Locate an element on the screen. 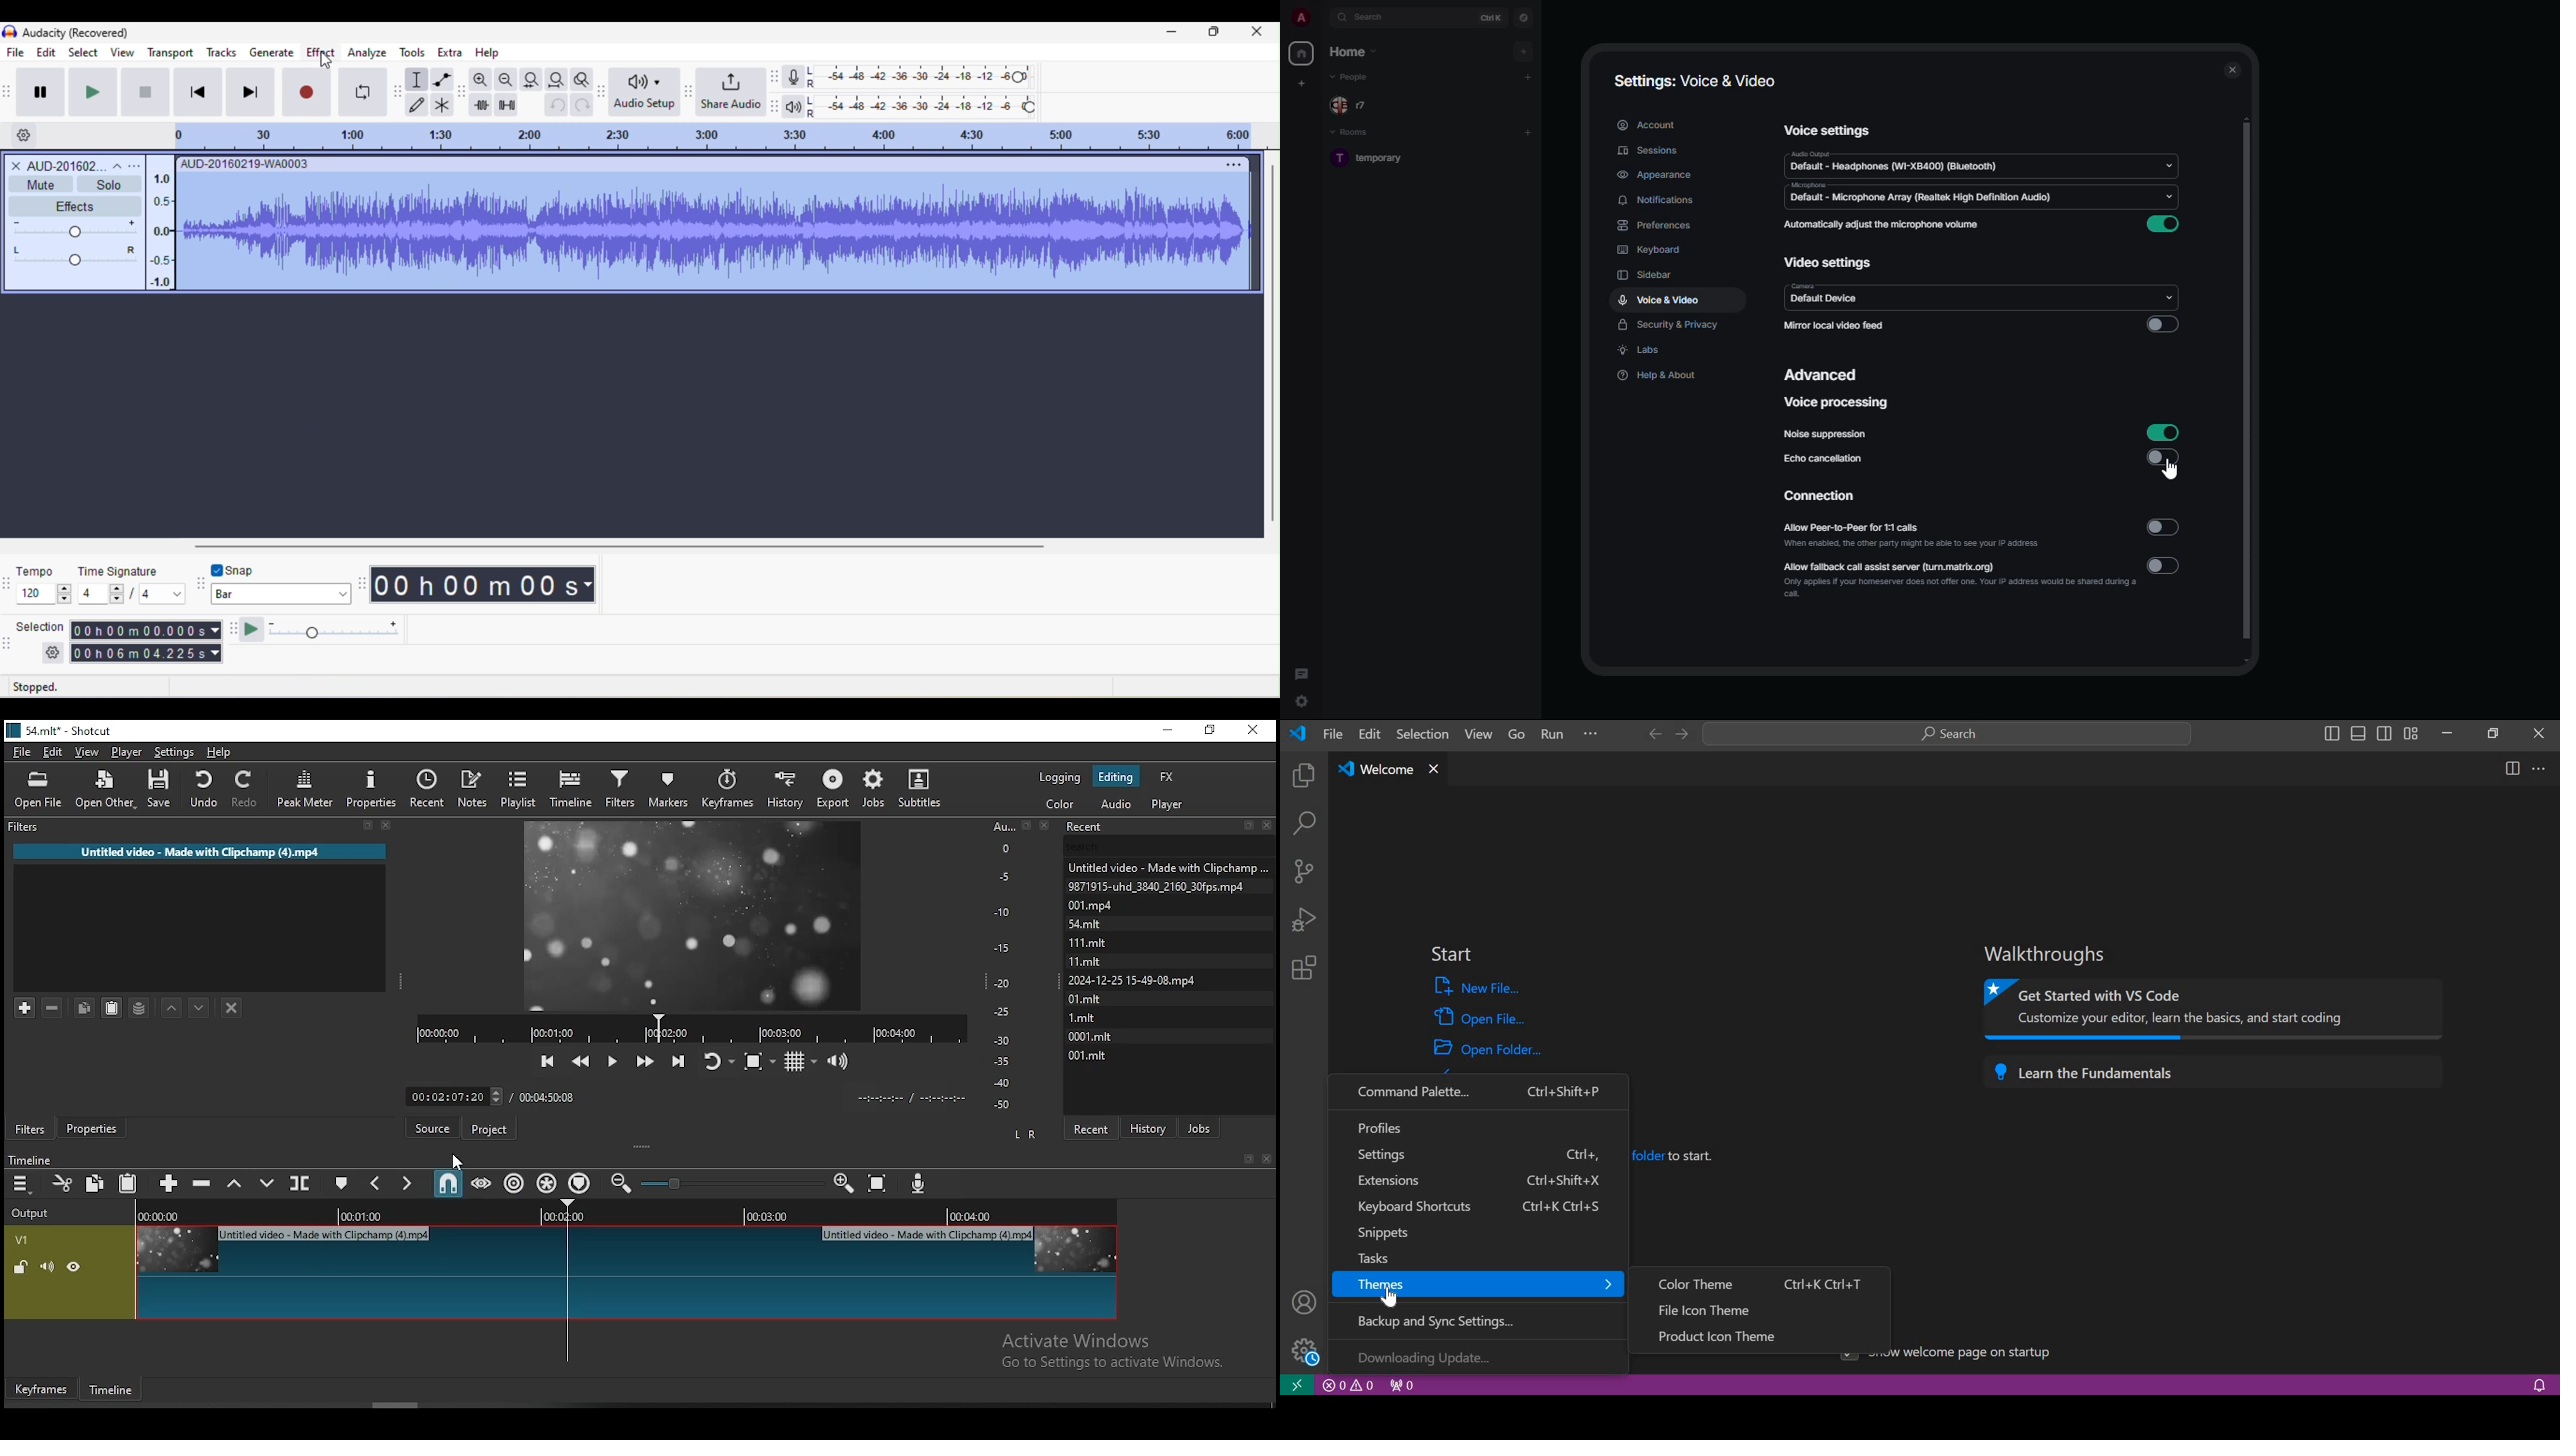  Tracks is located at coordinates (223, 51).